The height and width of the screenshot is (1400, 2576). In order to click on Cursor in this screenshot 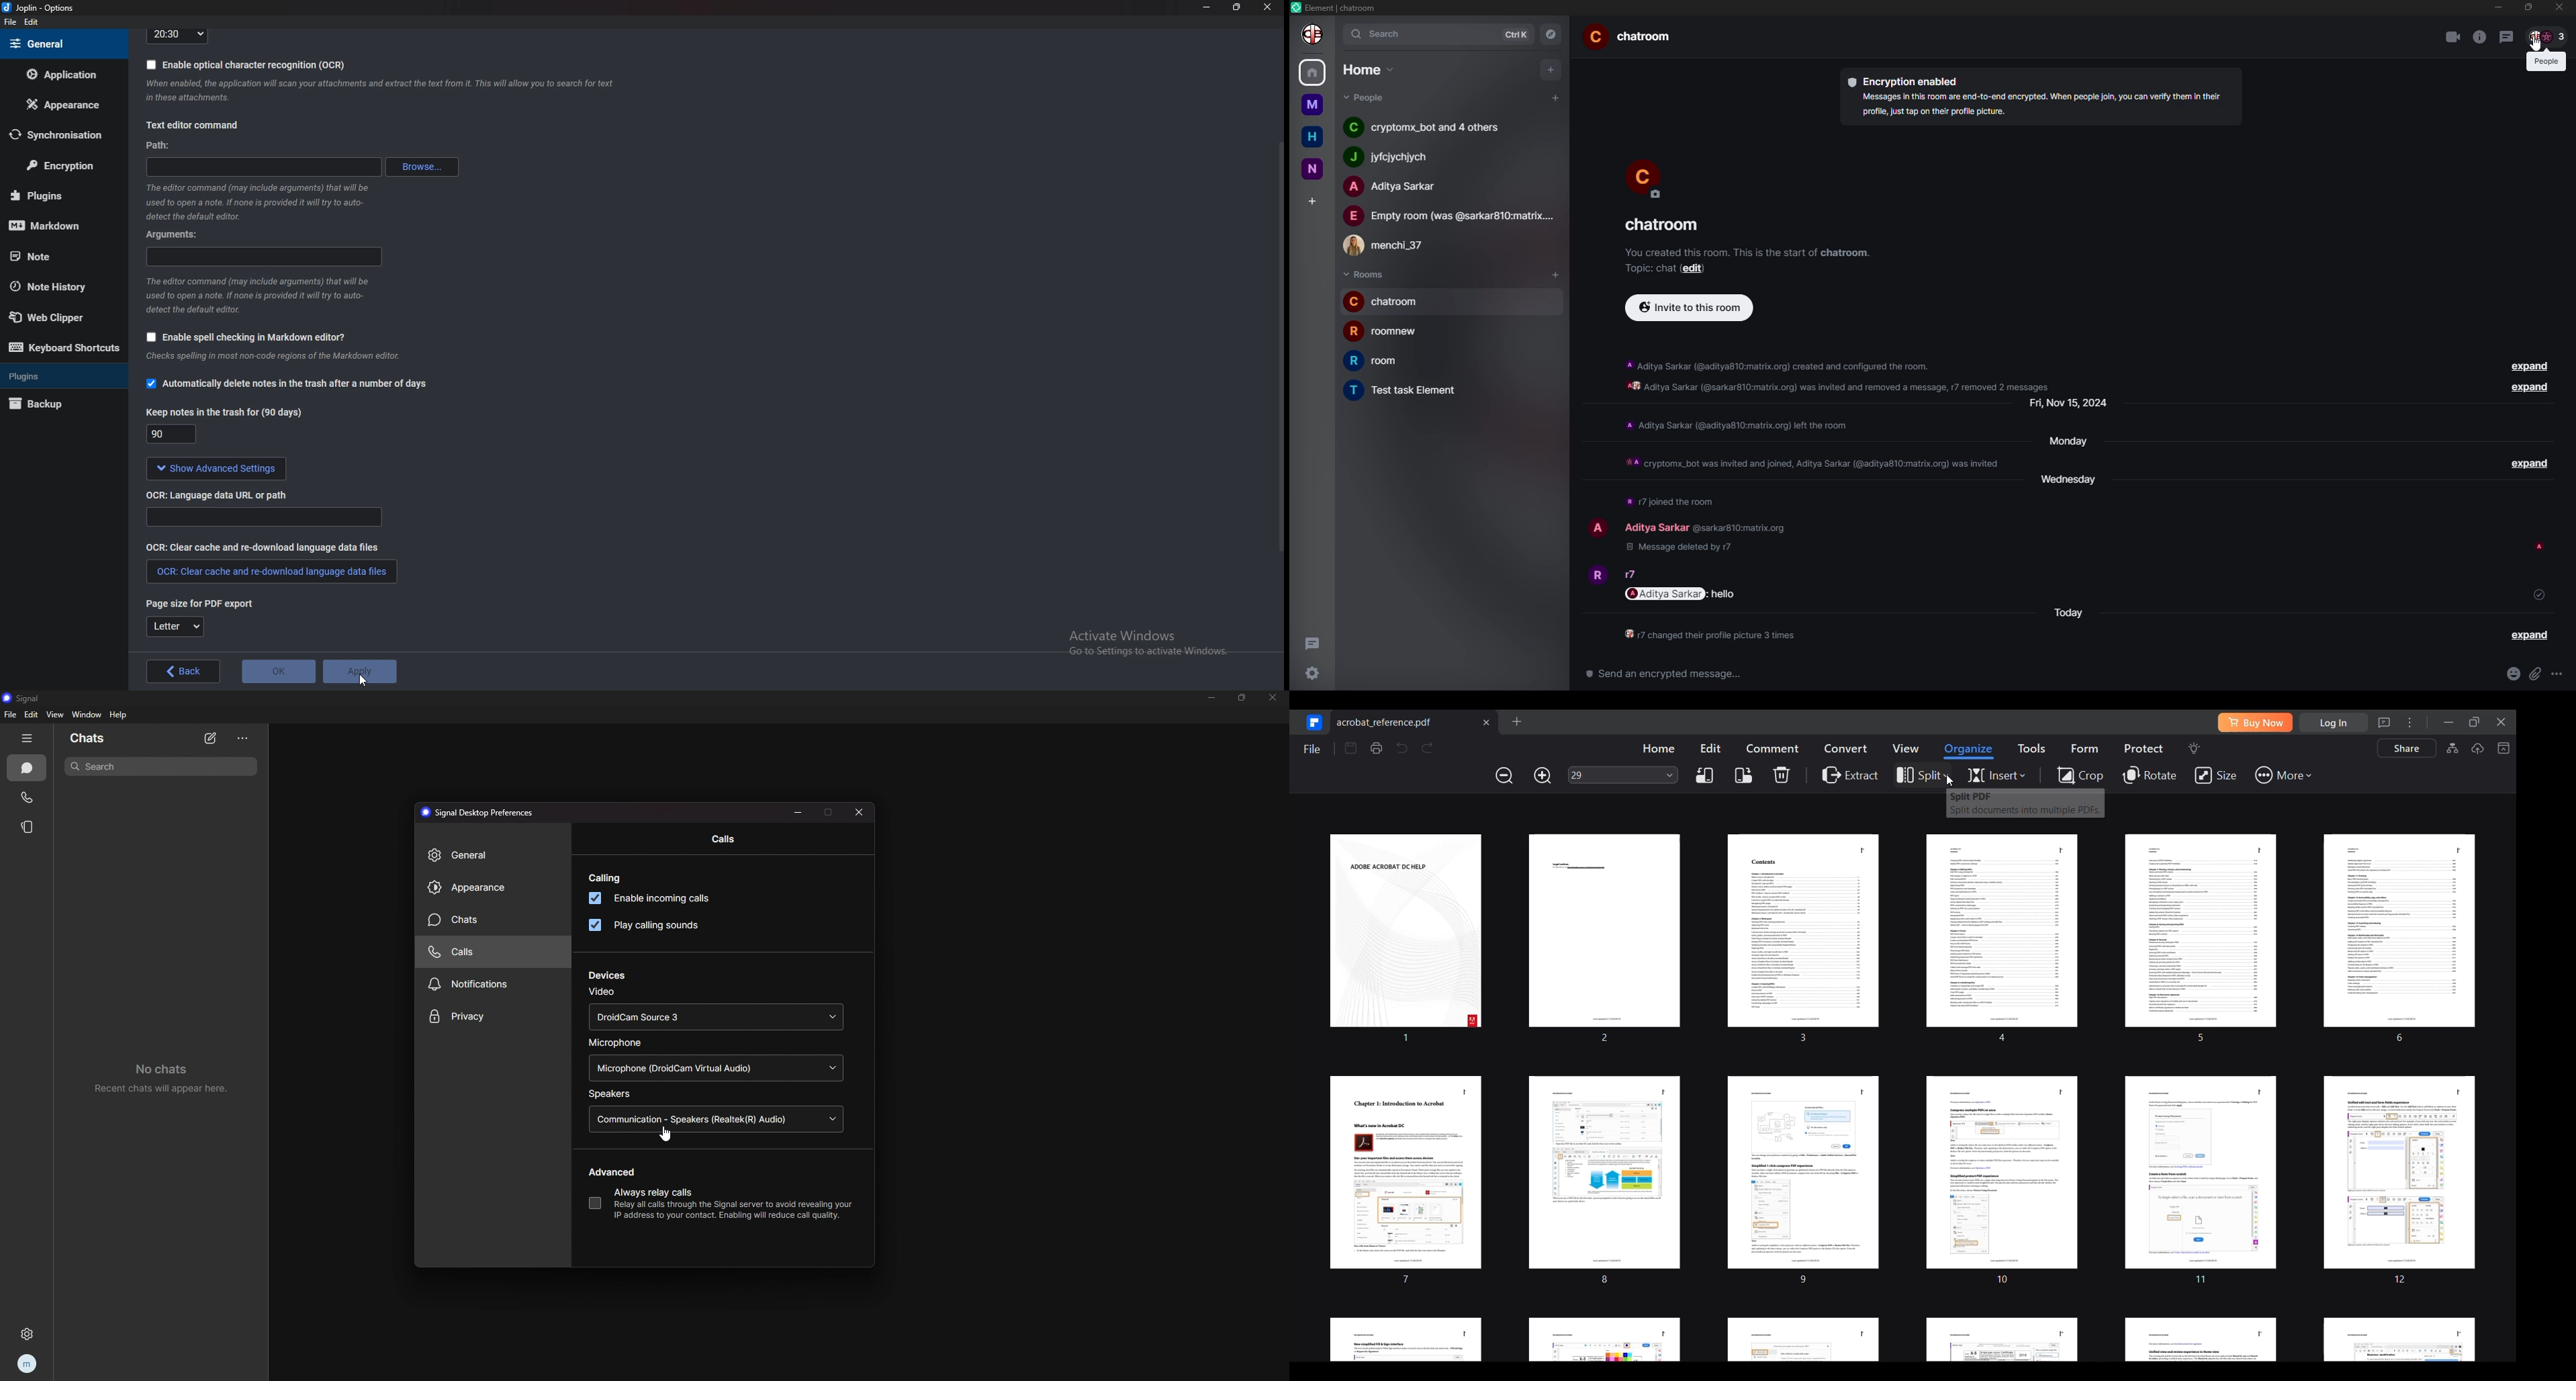, I will do `click(364, 681)`.